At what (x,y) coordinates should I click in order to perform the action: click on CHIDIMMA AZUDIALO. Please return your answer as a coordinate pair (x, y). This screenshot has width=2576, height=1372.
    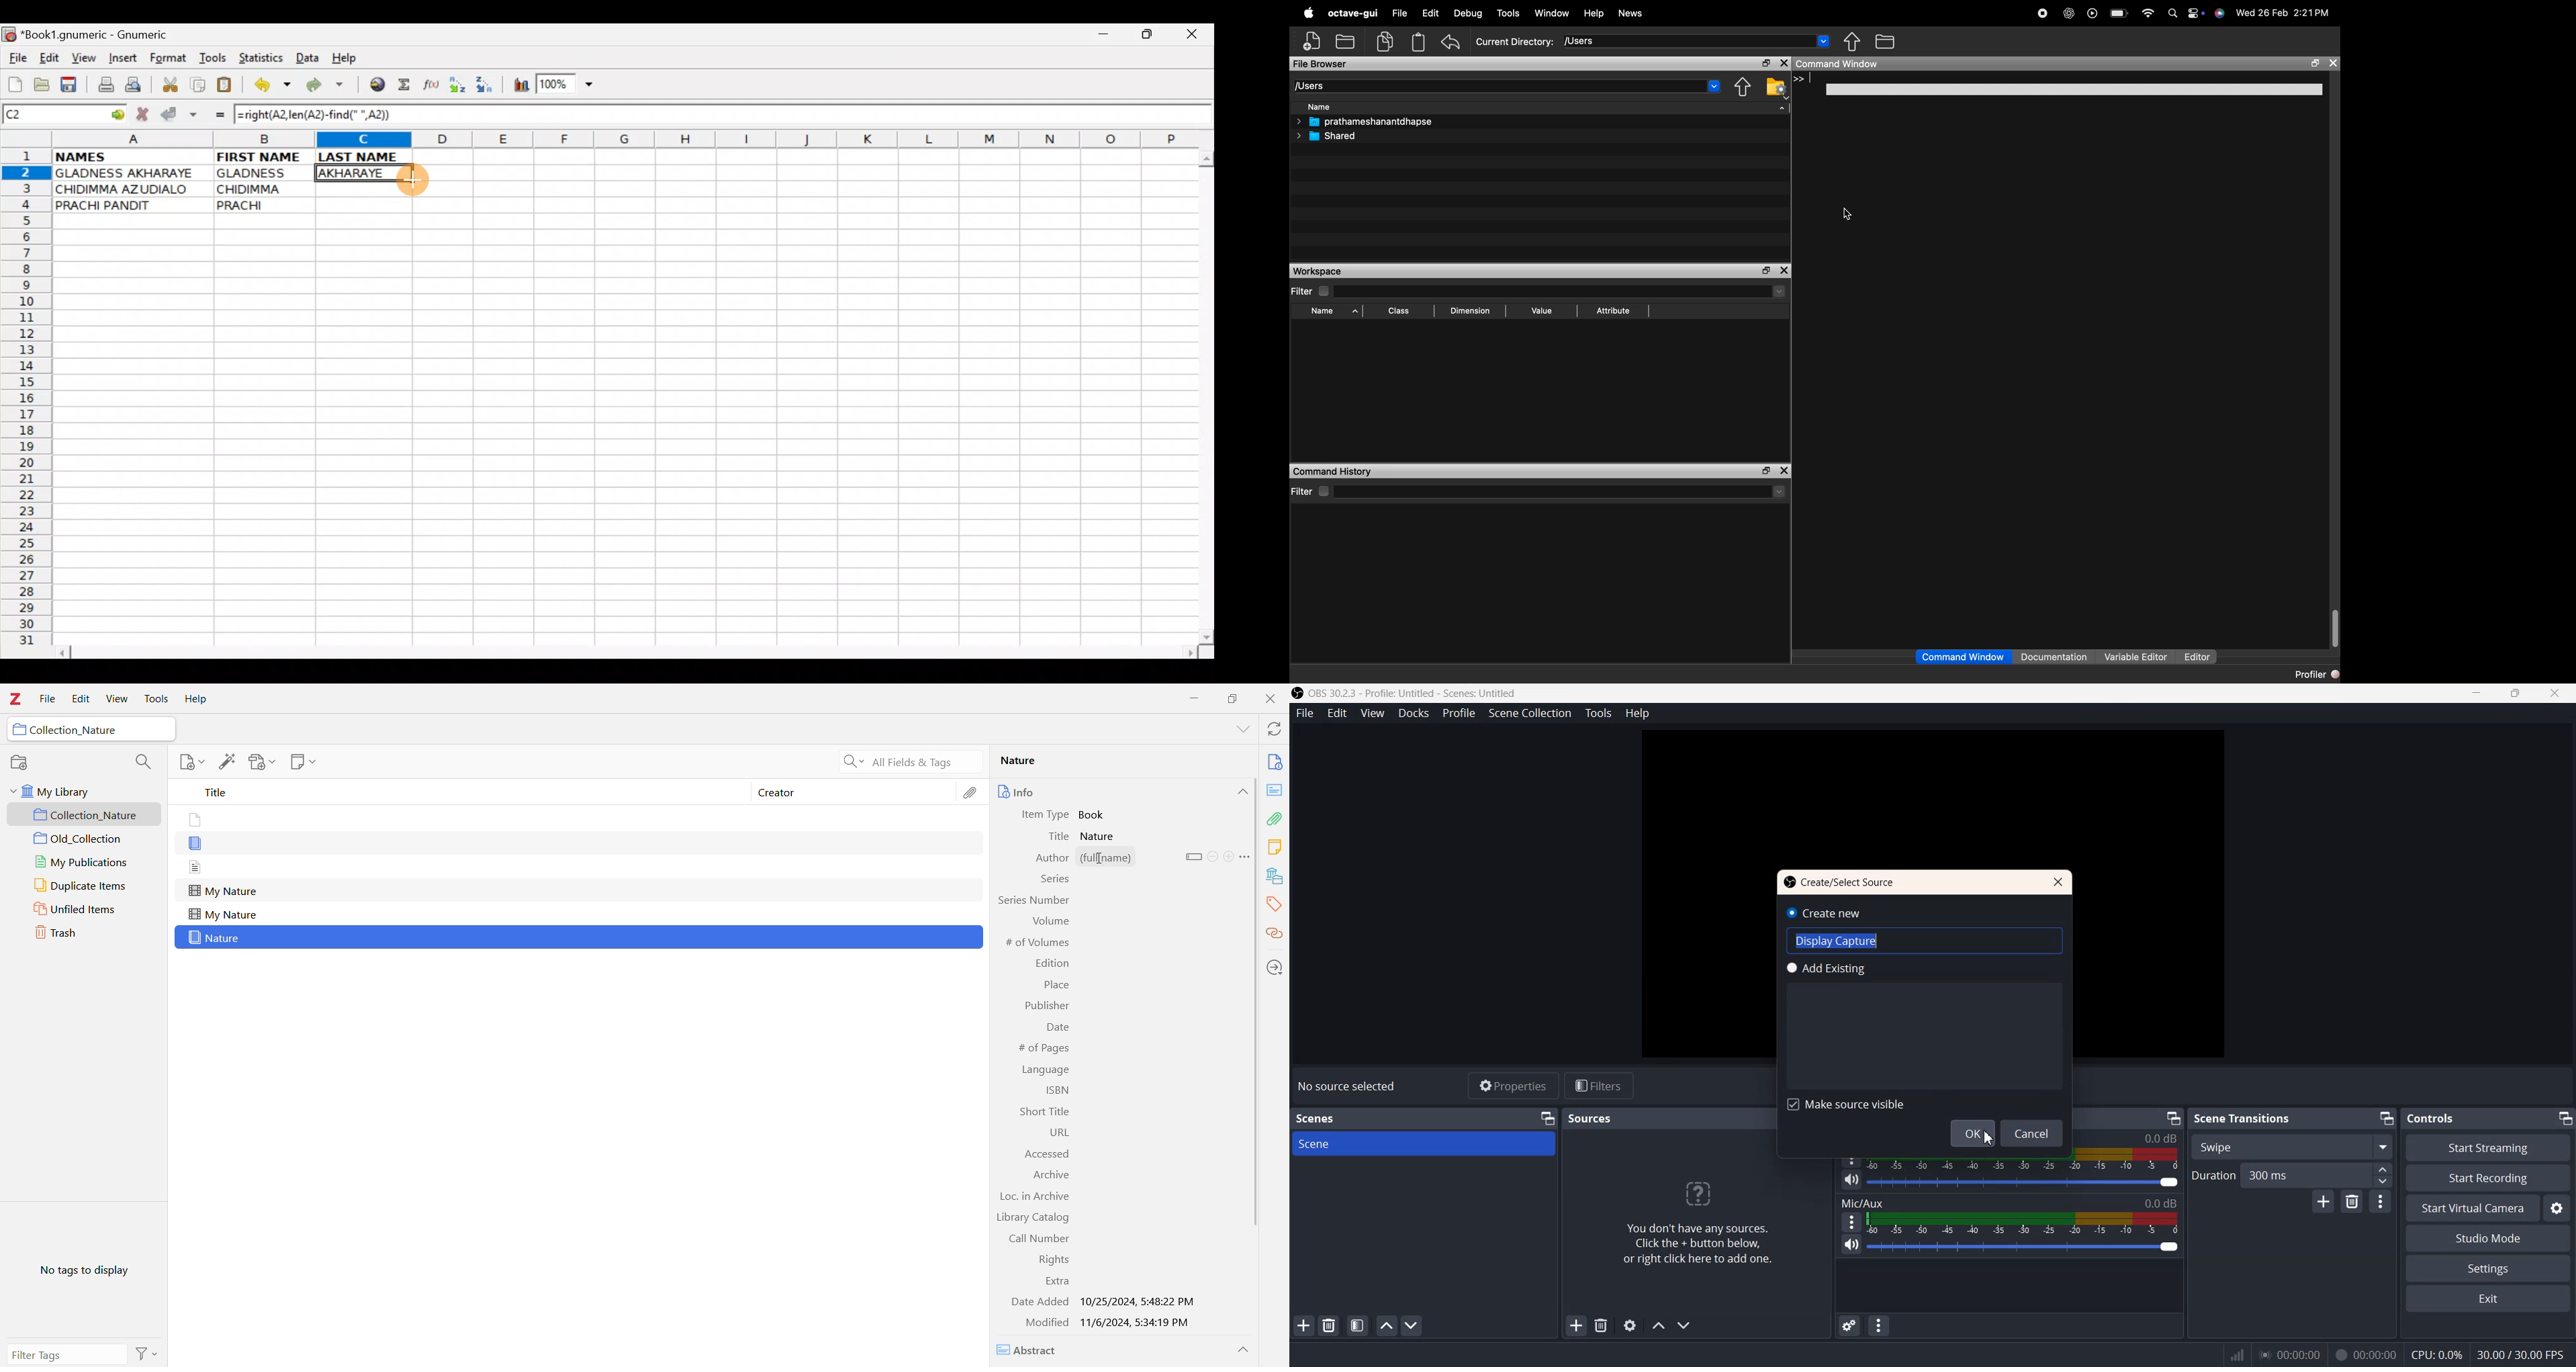
    Looking at the image, I should click on (127, 189).